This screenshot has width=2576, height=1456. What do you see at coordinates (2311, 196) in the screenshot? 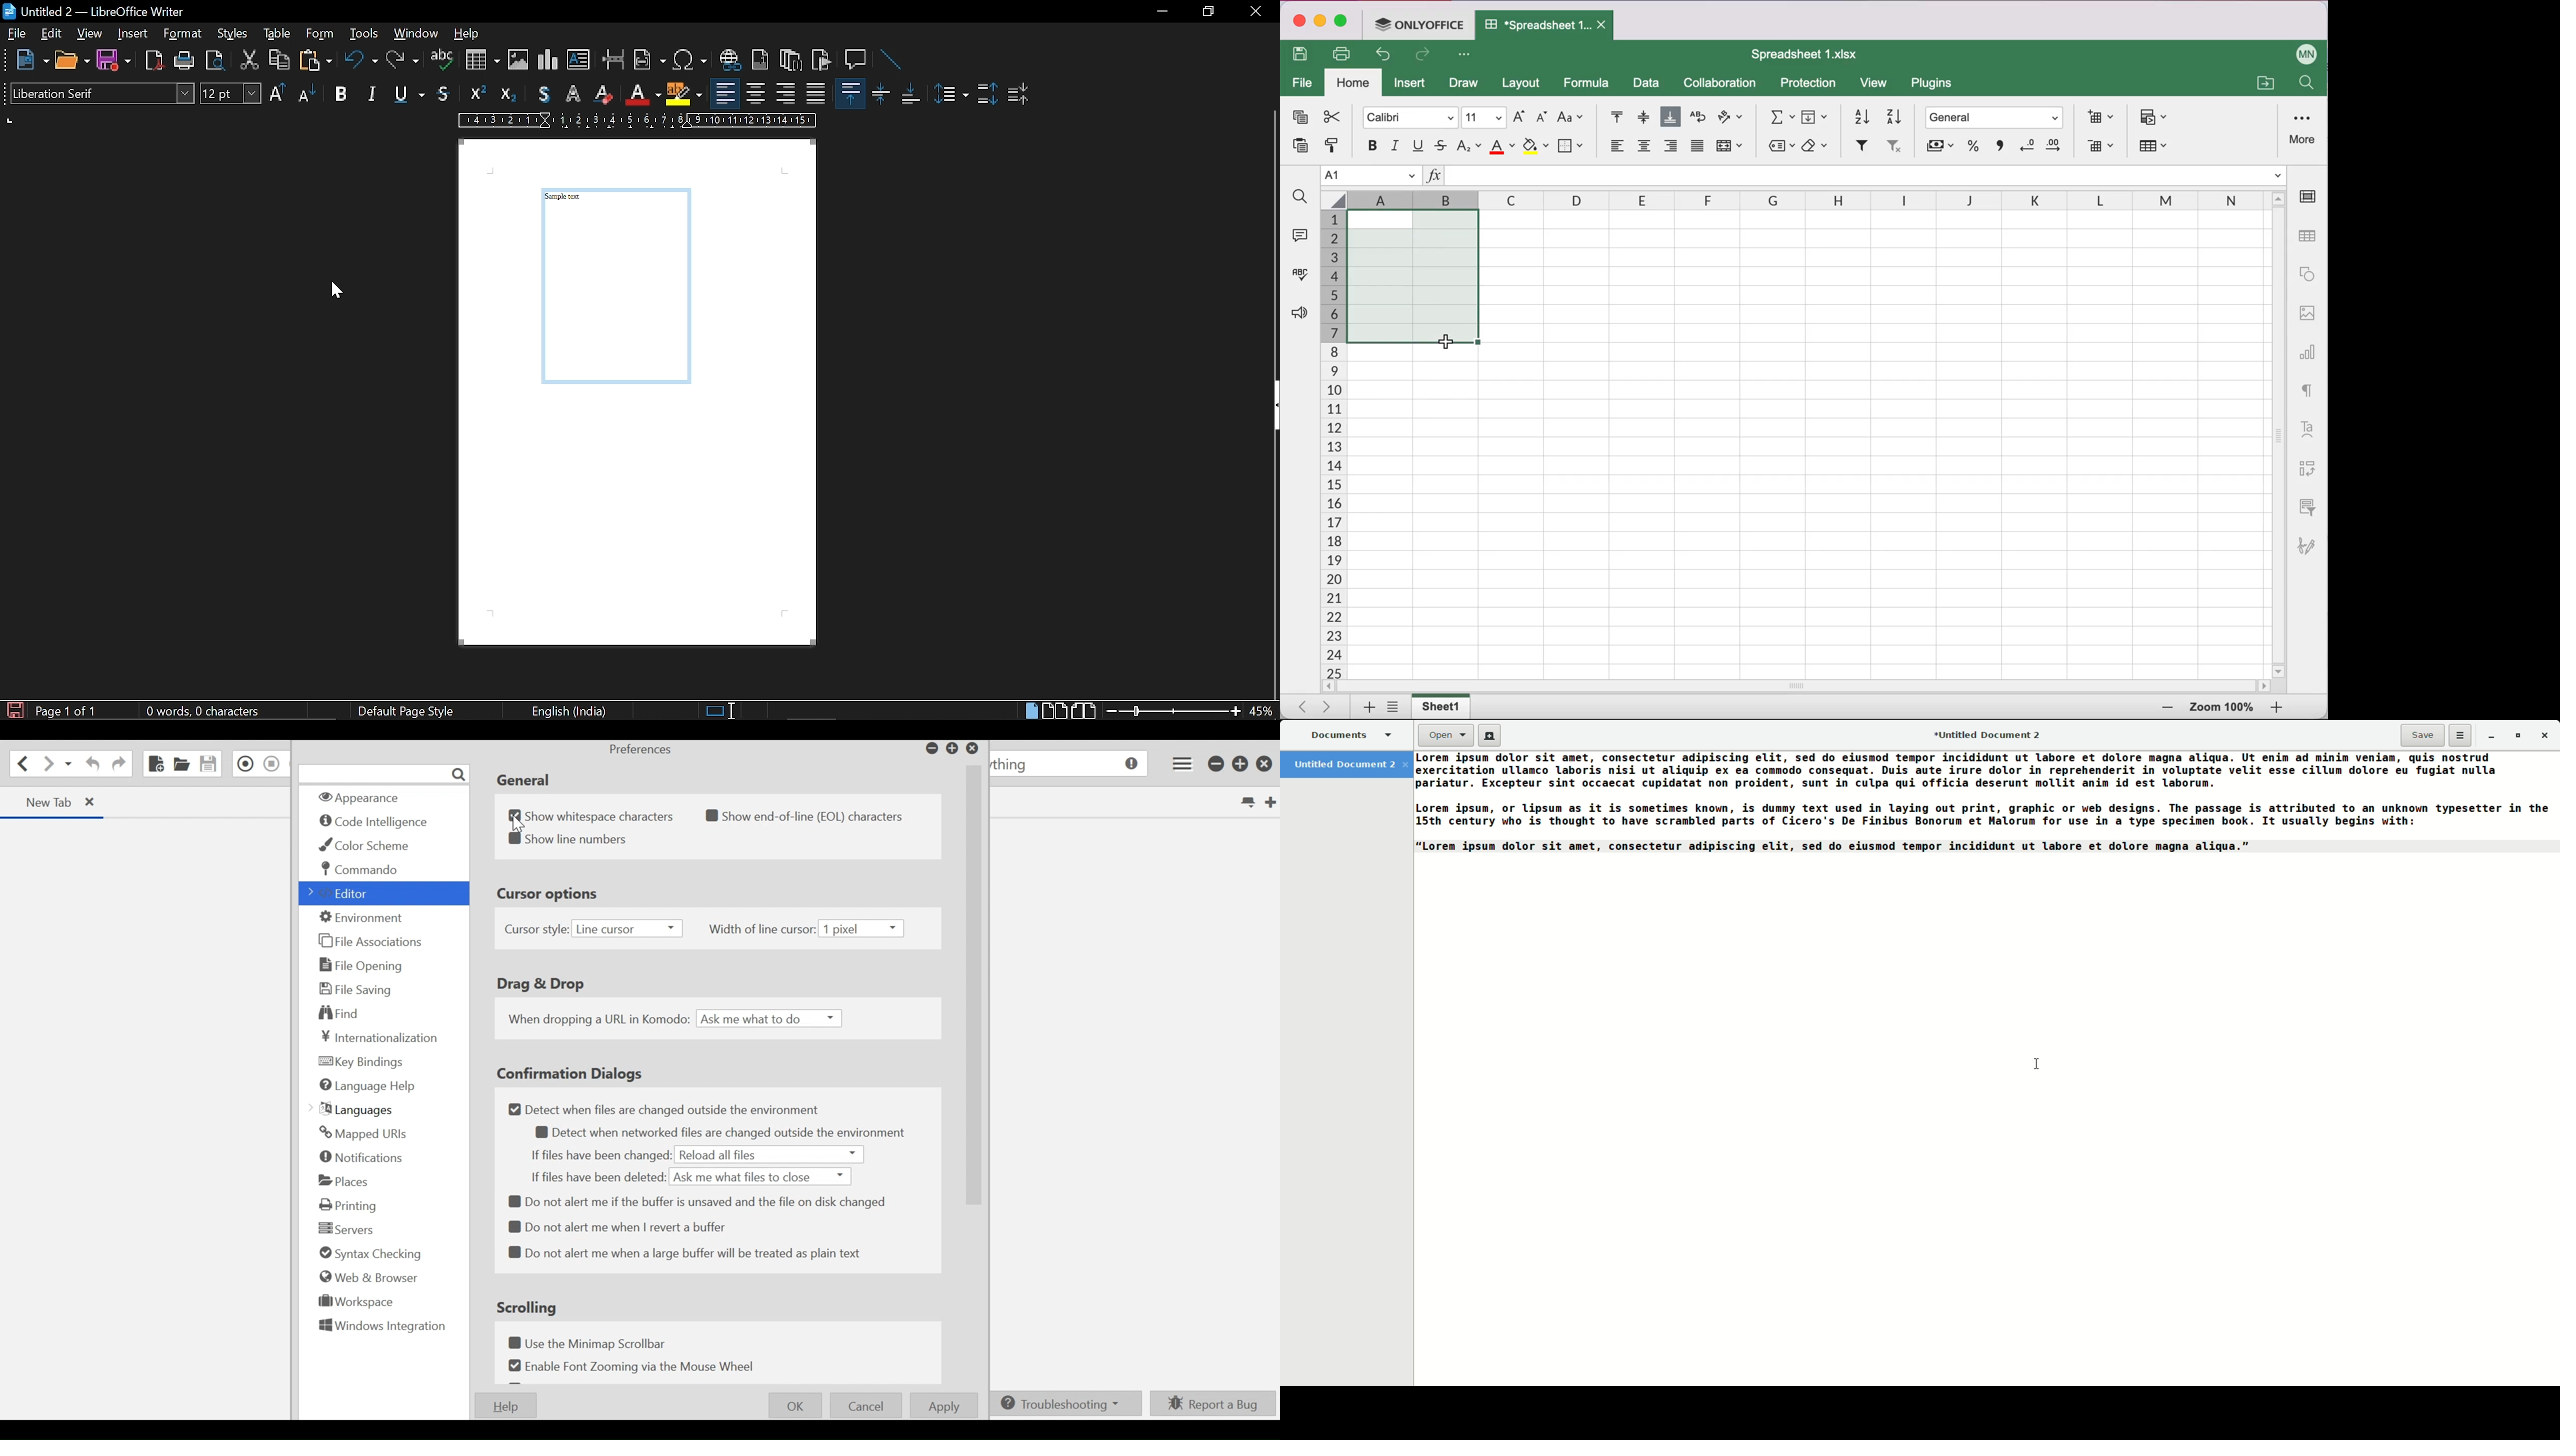
I see `cell settings` at bounding box center [2311, 196].